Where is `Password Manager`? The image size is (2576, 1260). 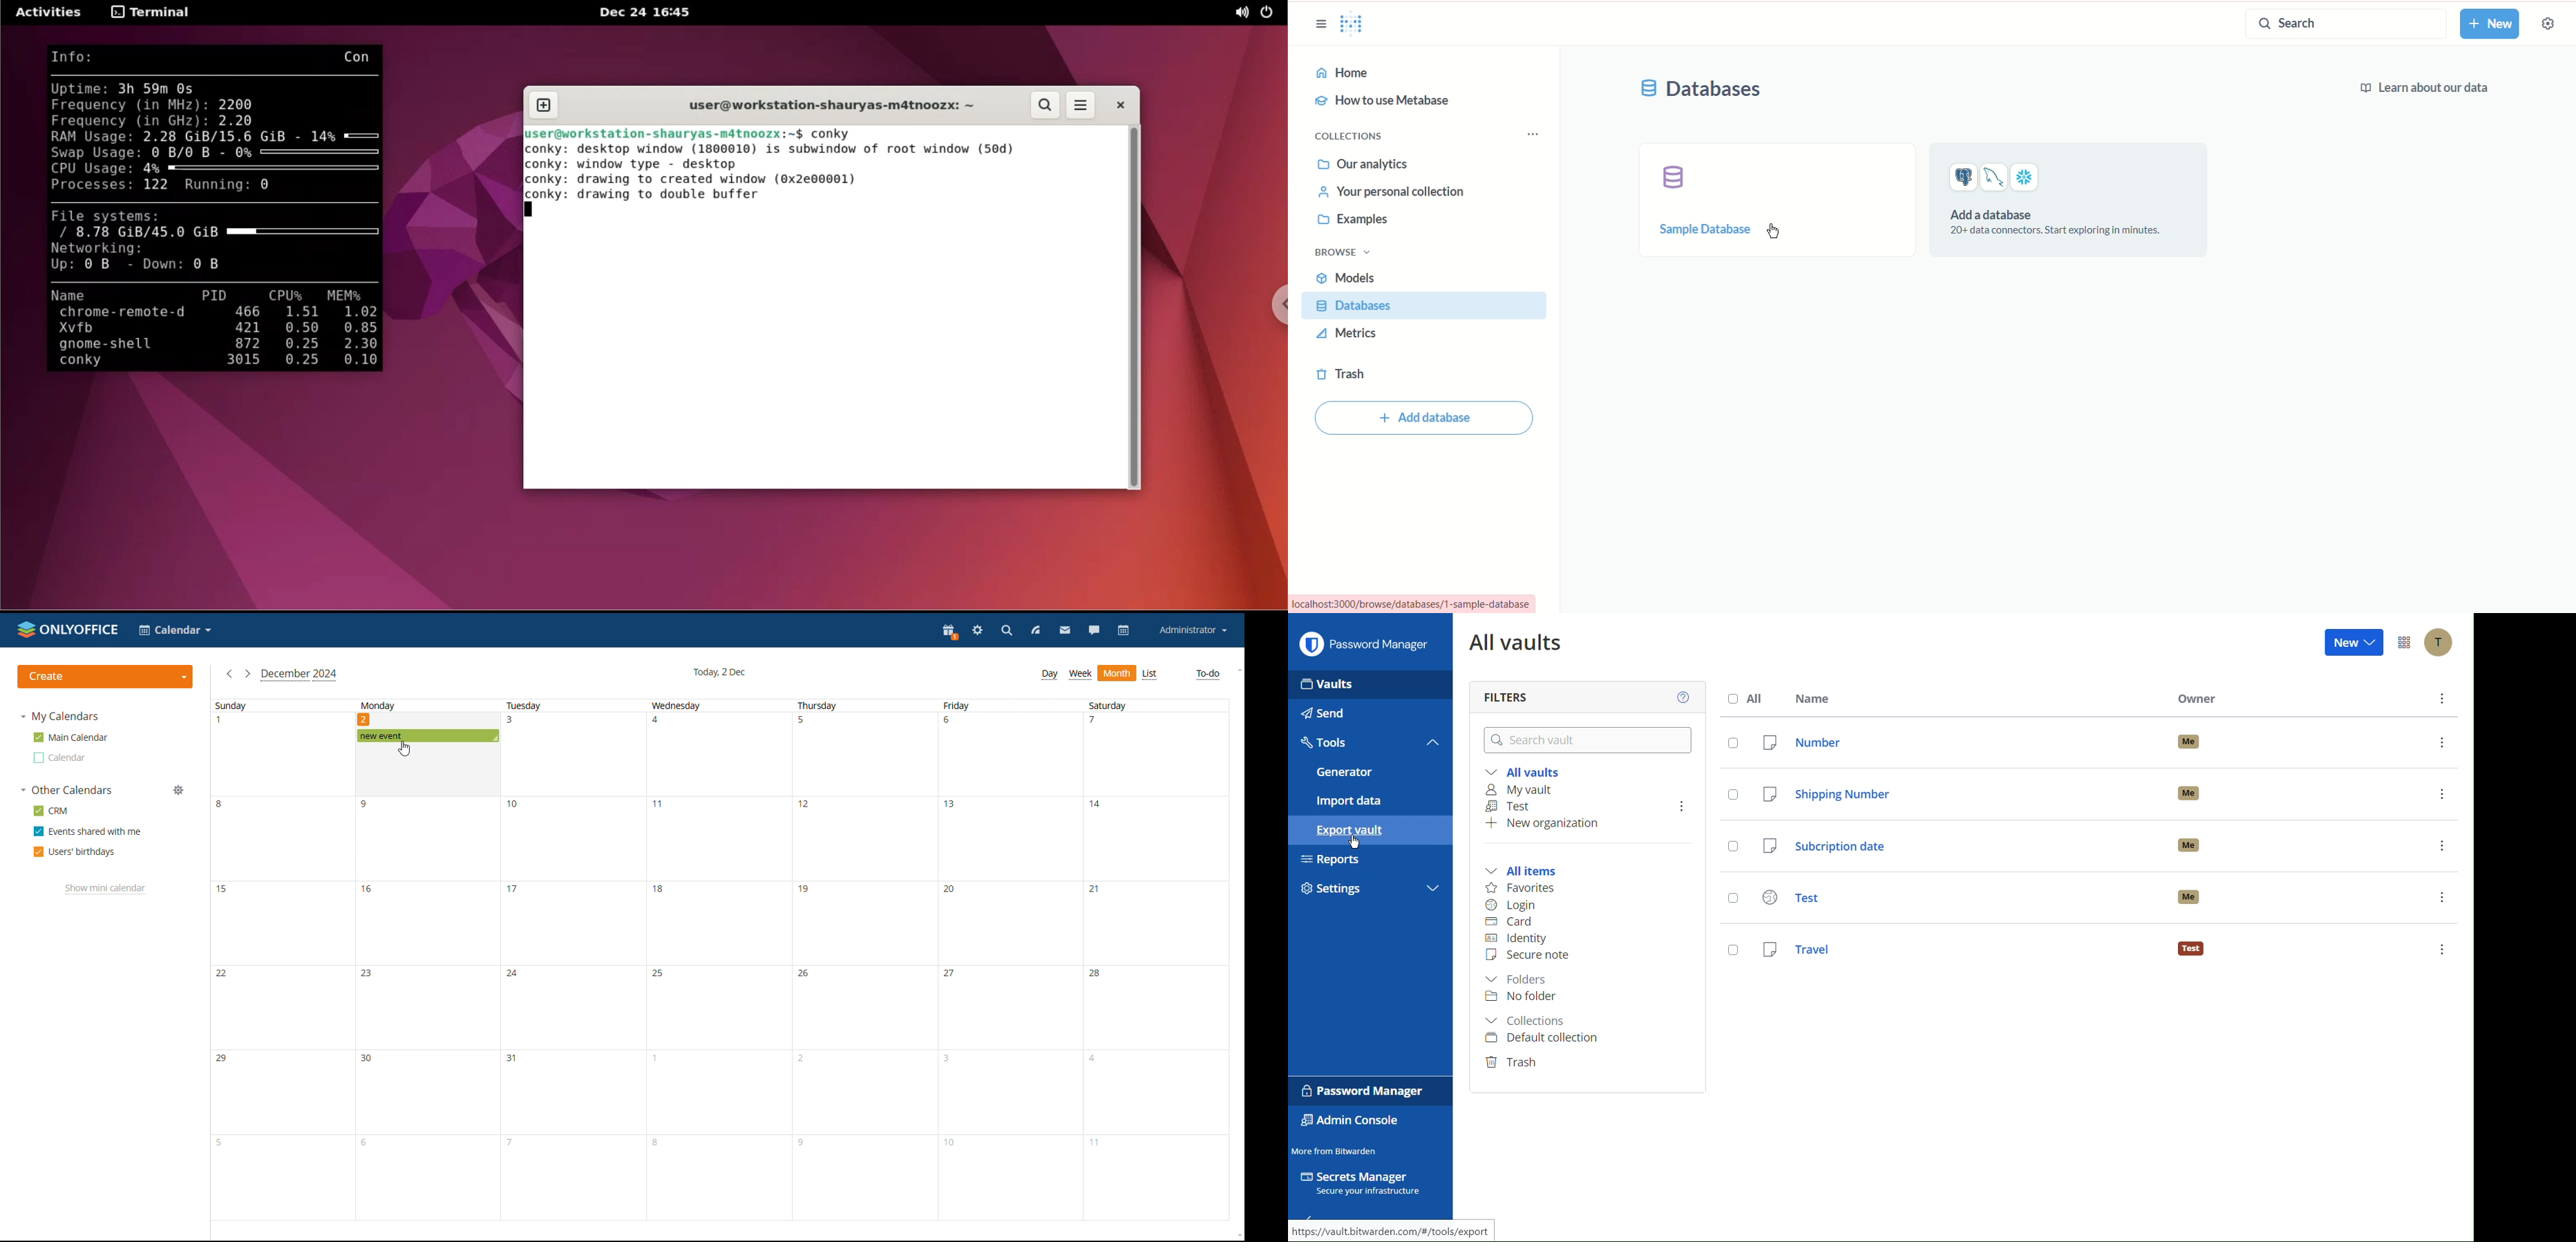 Password Manager is located at coordinates (1364, 1090).